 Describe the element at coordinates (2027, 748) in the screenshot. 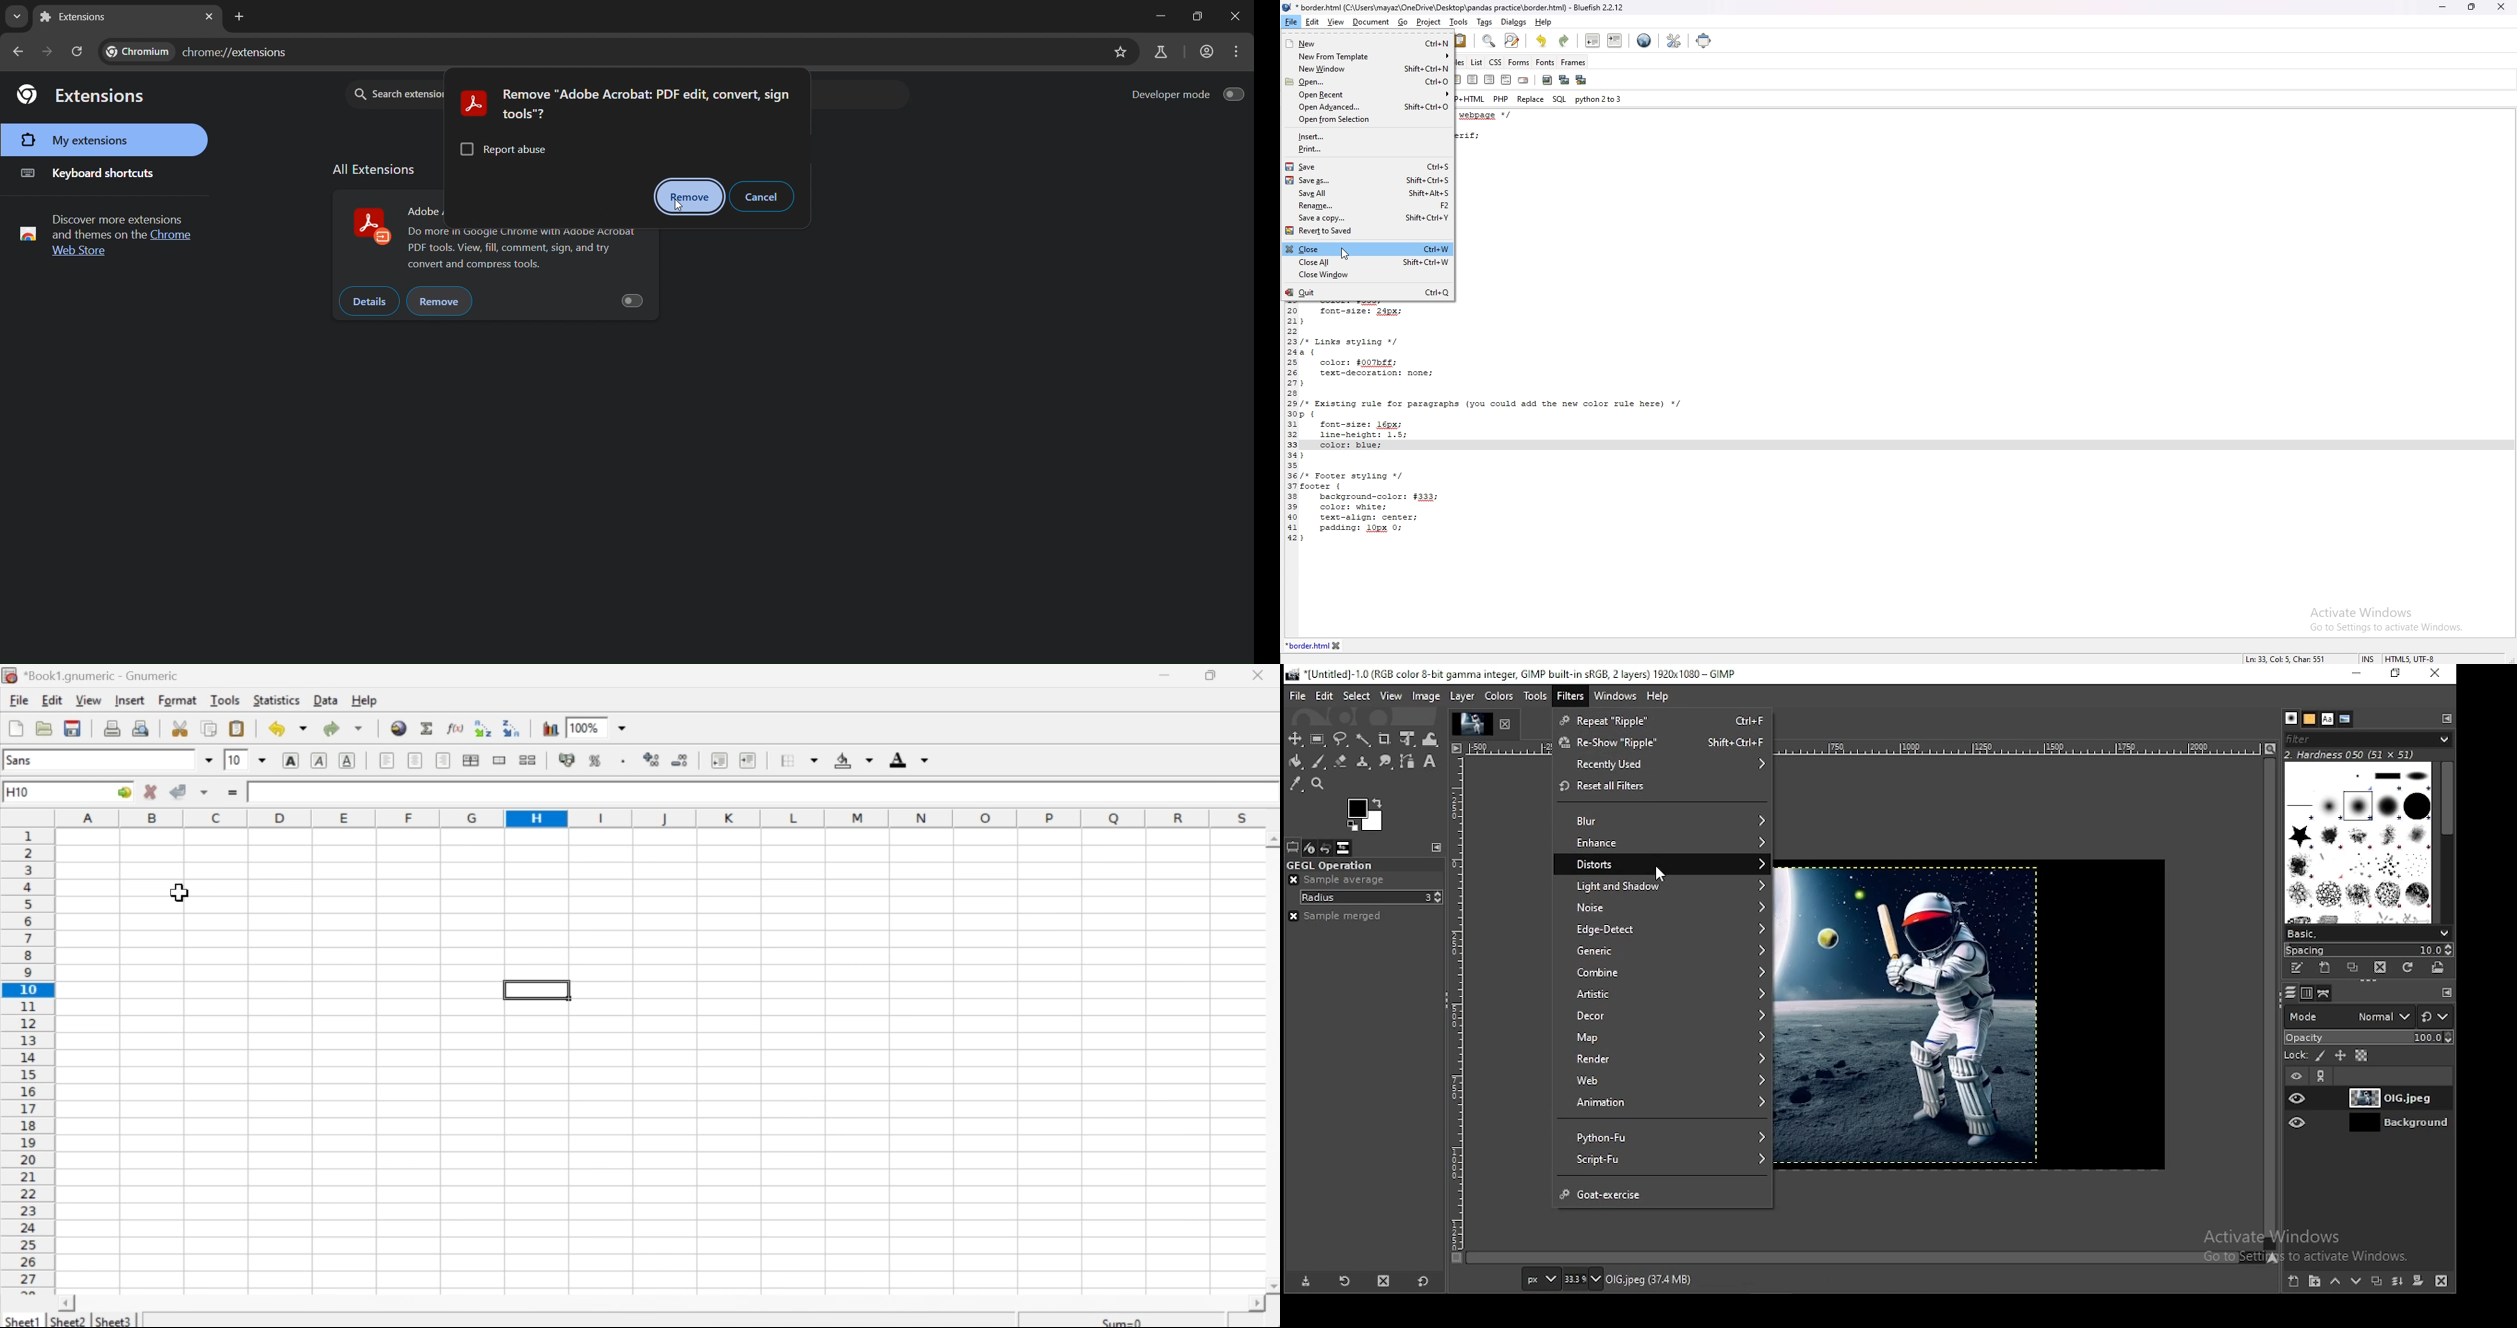

I see `measuring line` at that location.